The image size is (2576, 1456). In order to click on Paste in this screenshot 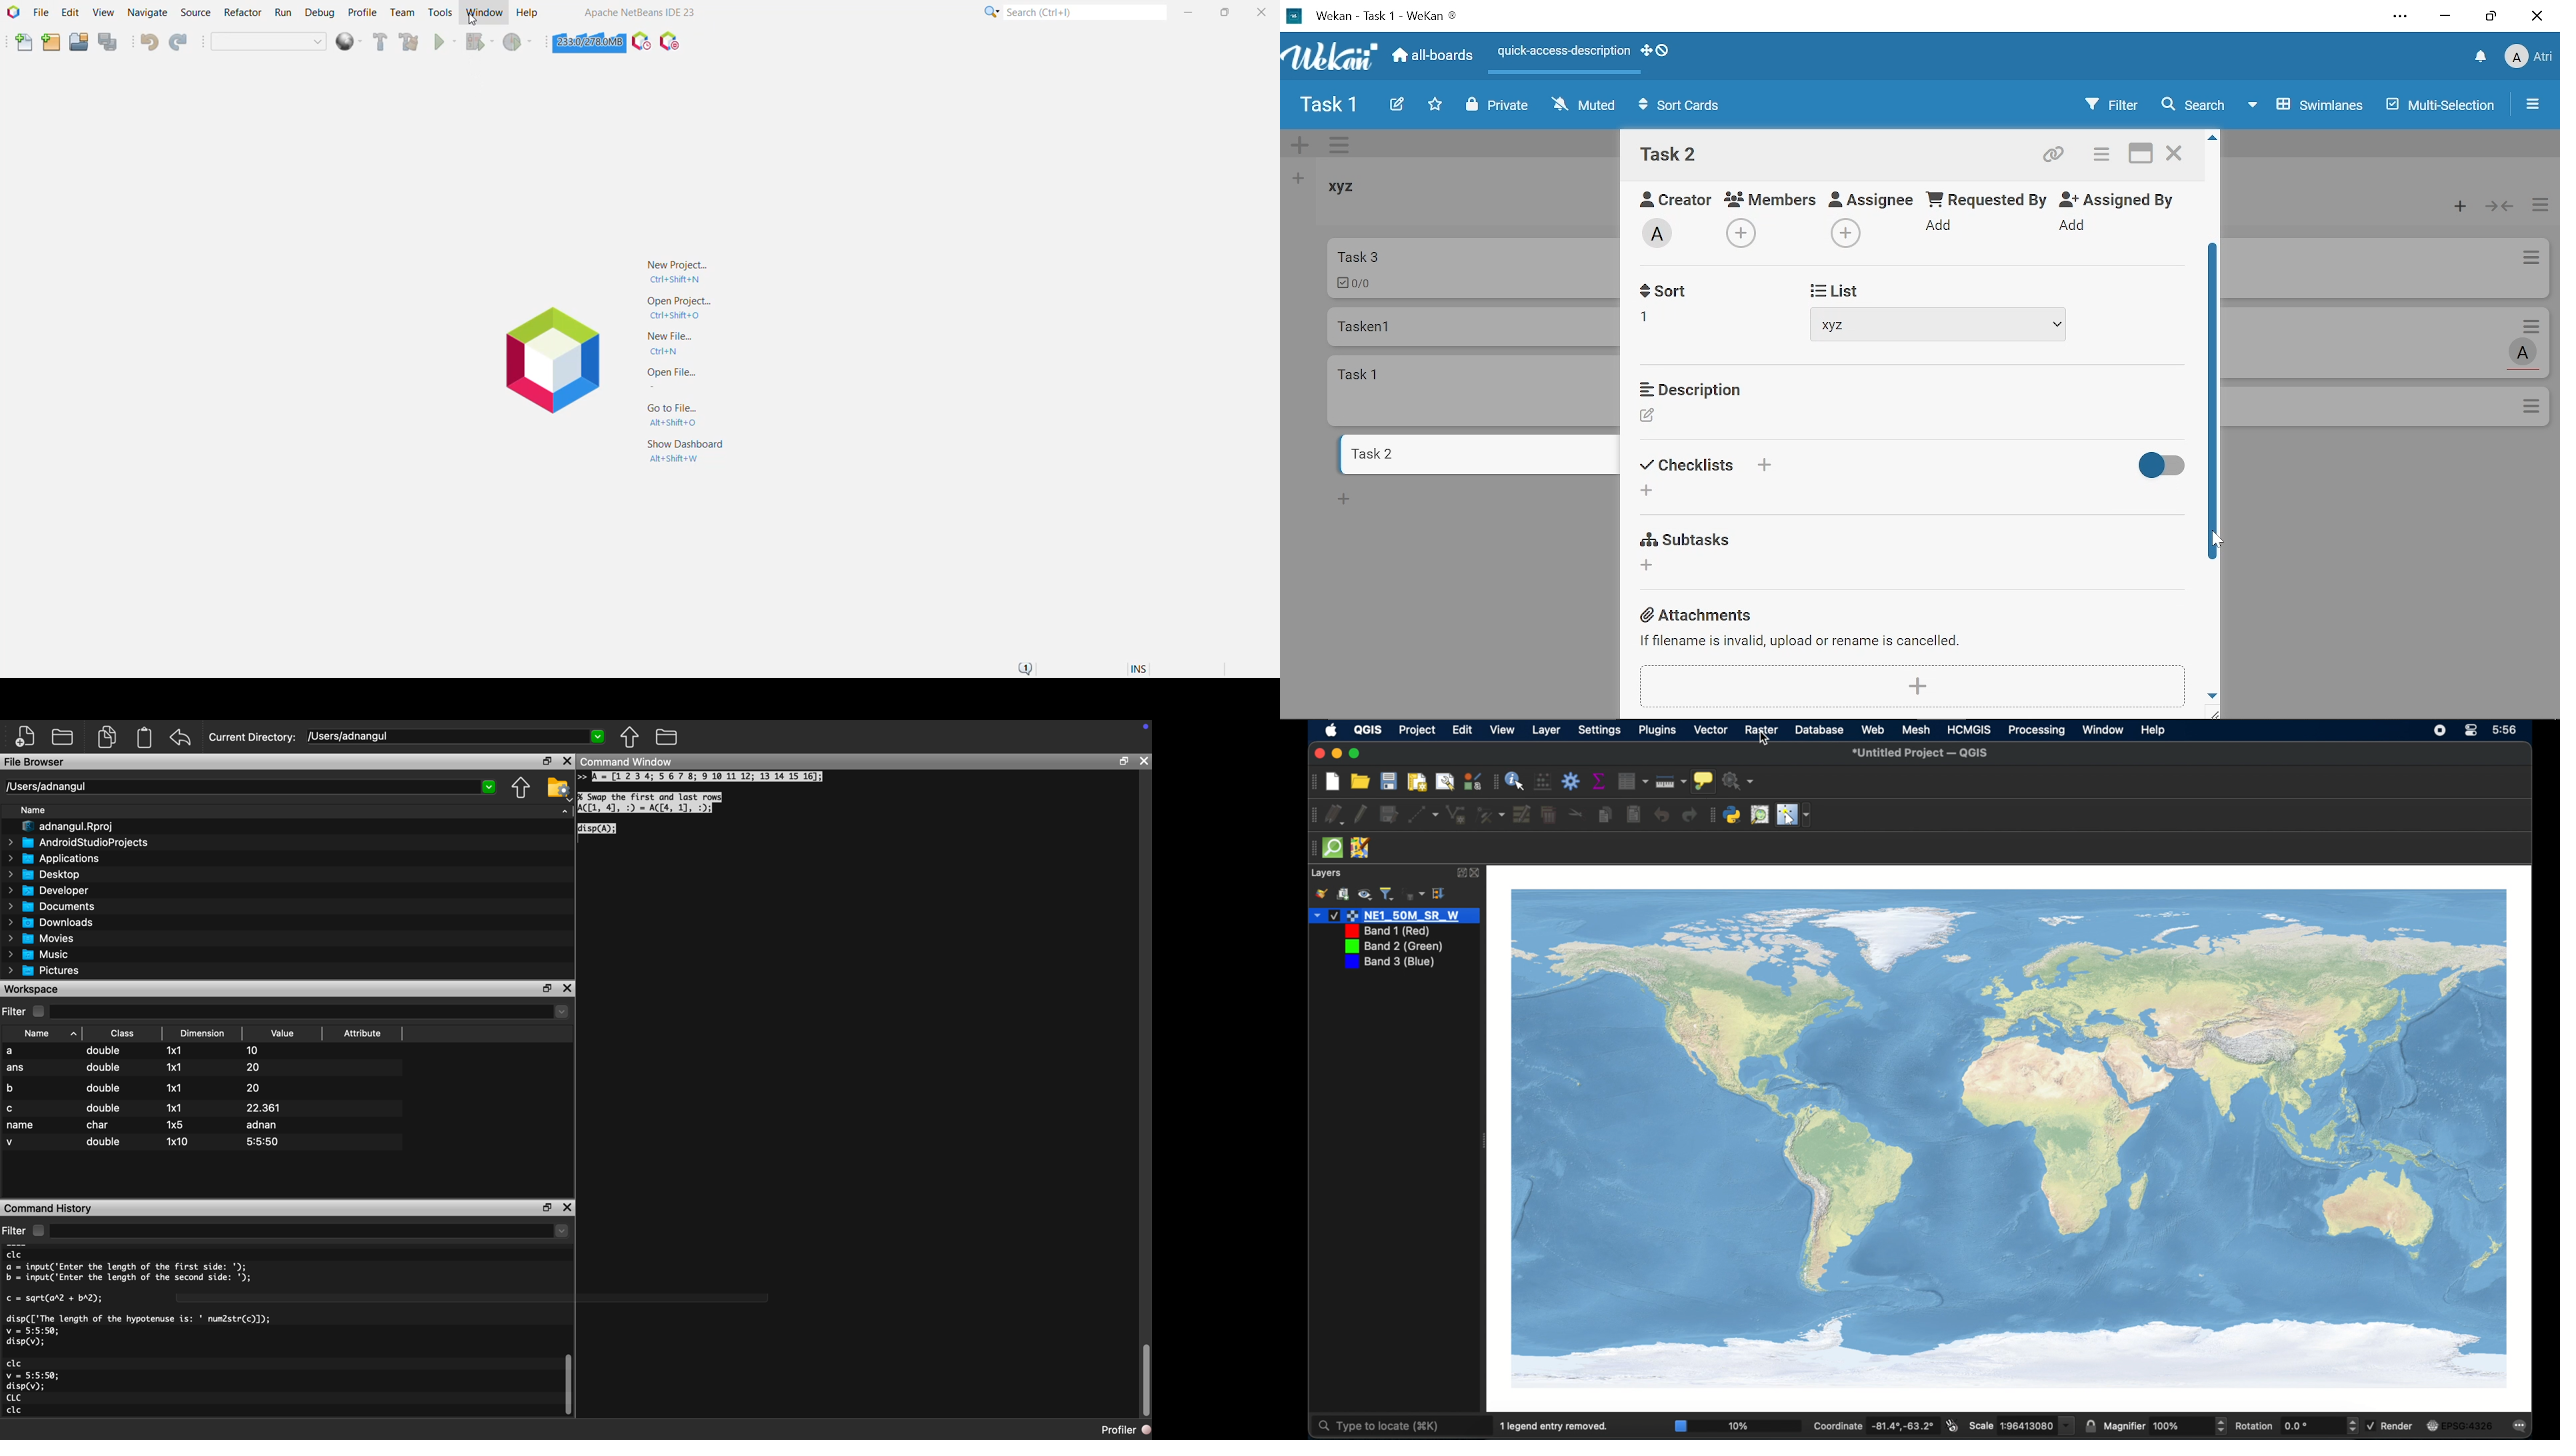, I will do `click(146, 737)`.